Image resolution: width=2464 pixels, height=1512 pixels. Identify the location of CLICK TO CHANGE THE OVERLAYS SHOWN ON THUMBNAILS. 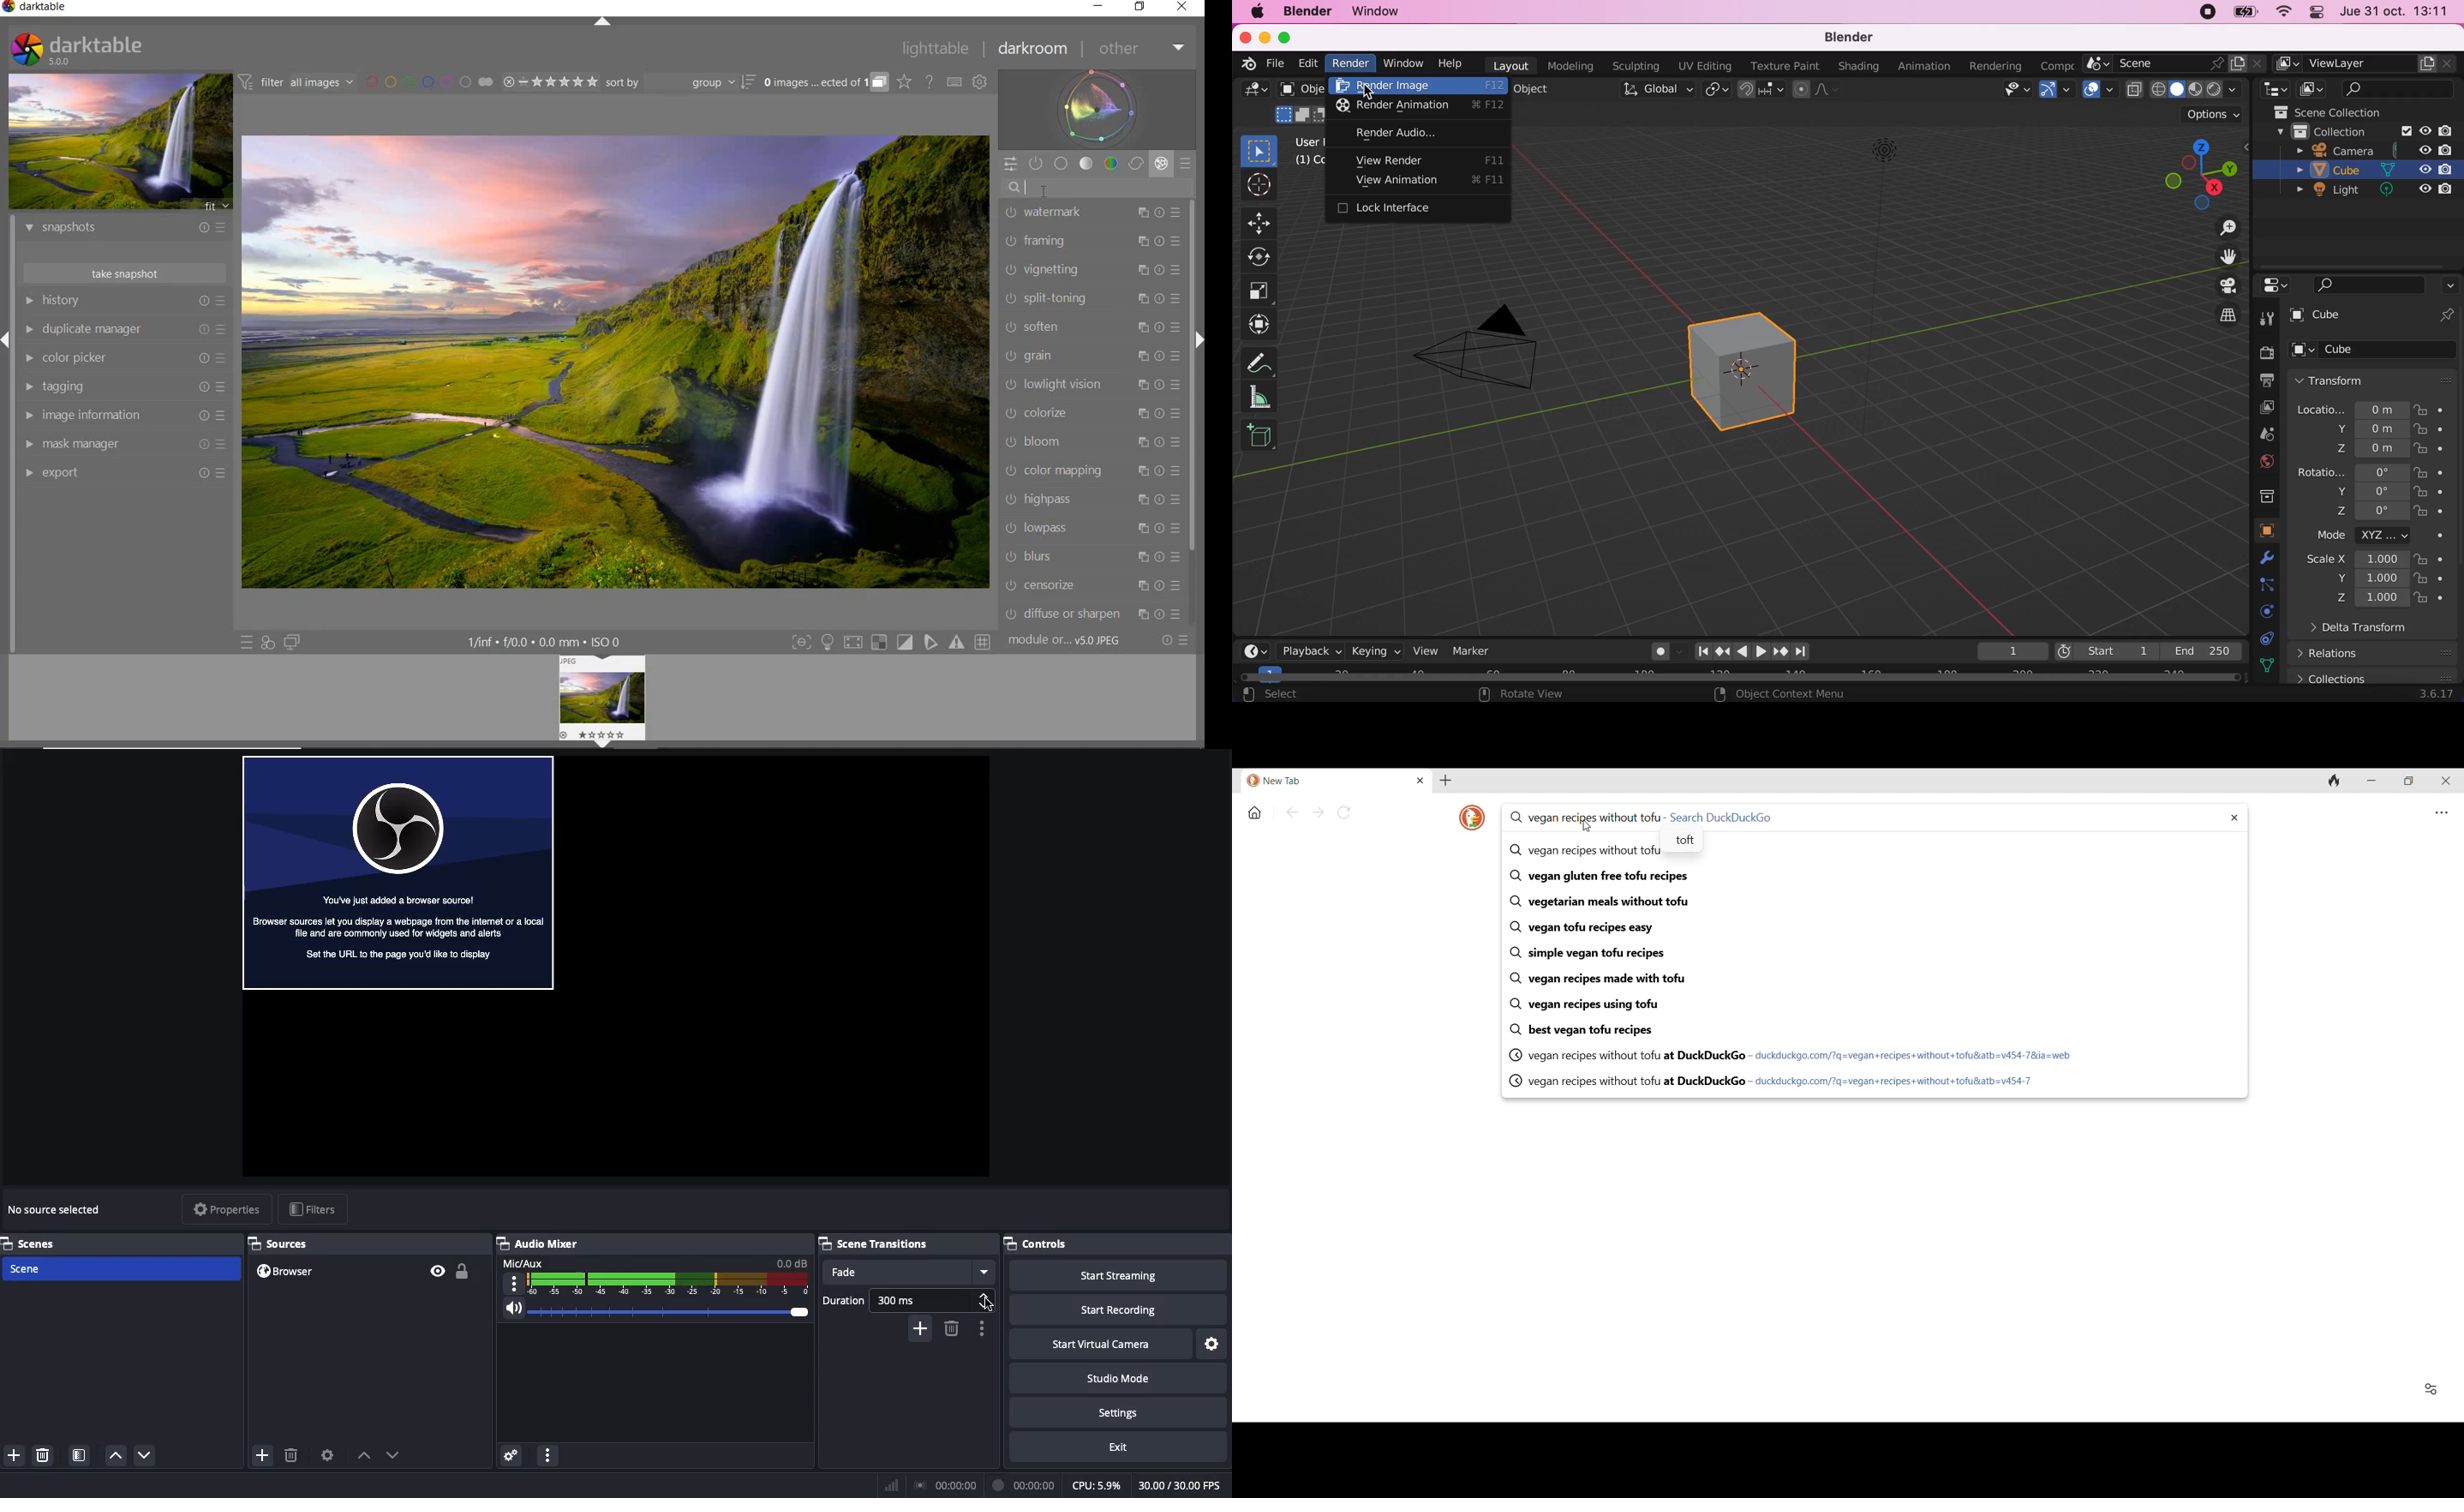
(905, 82).